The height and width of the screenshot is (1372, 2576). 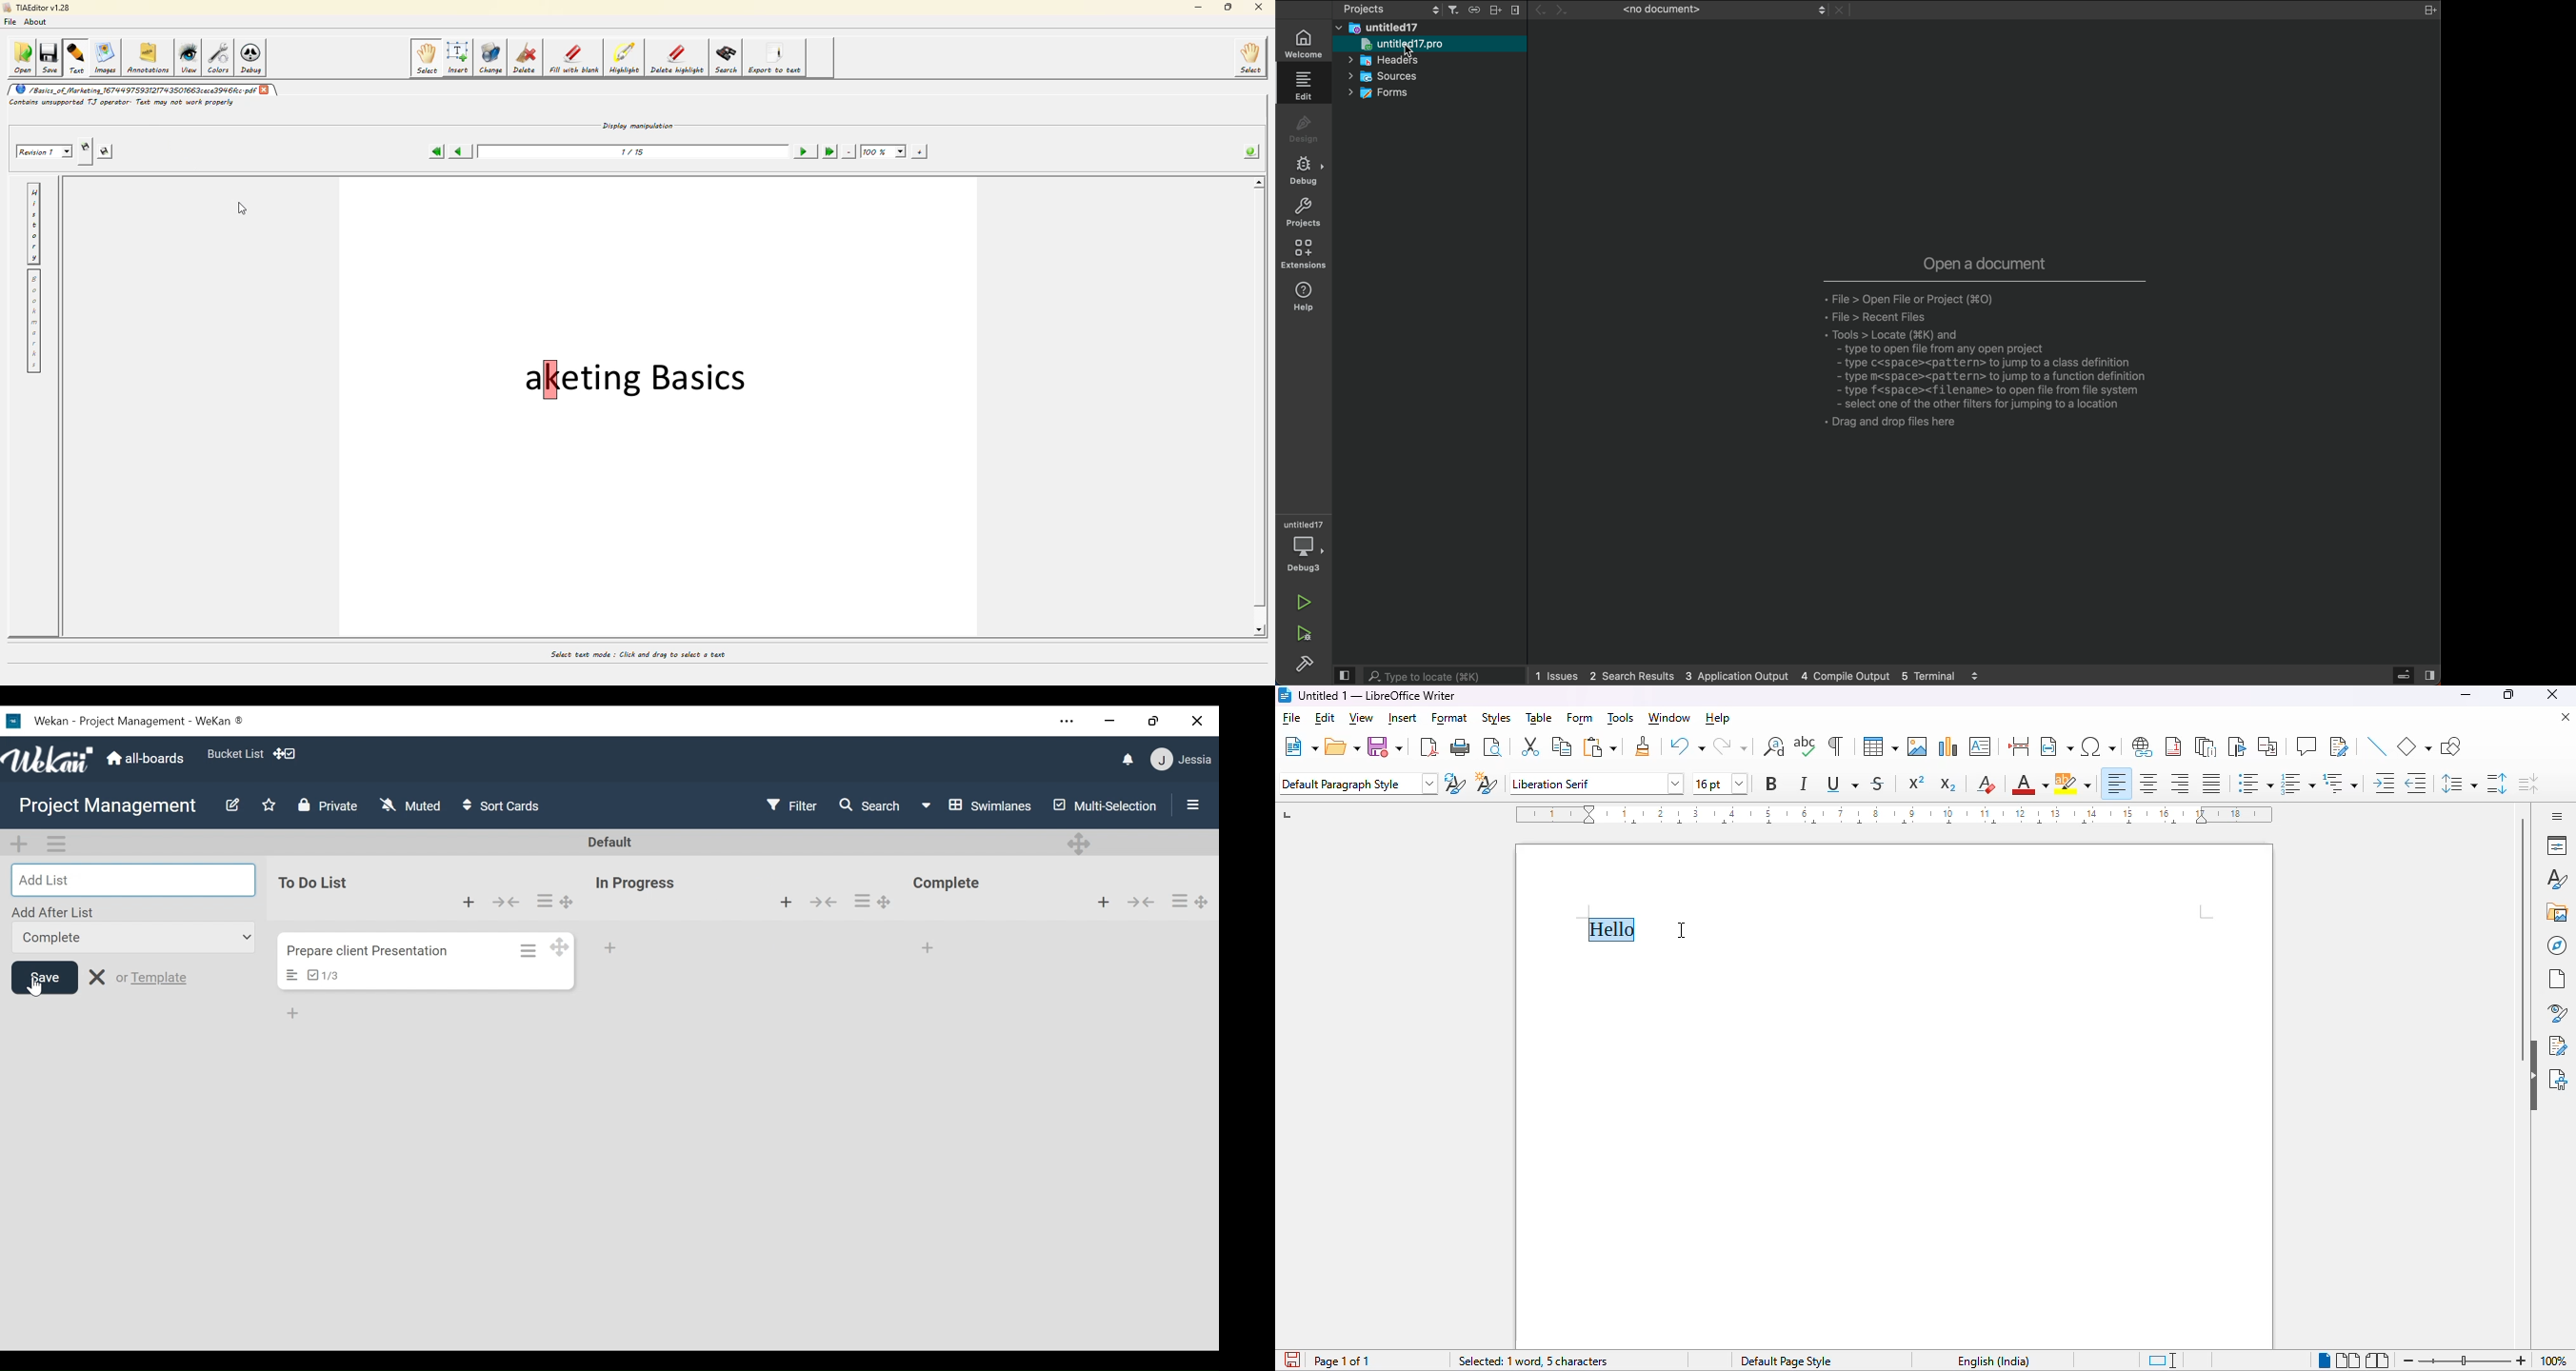 I want to click on close, so click(x=2552, y=694).